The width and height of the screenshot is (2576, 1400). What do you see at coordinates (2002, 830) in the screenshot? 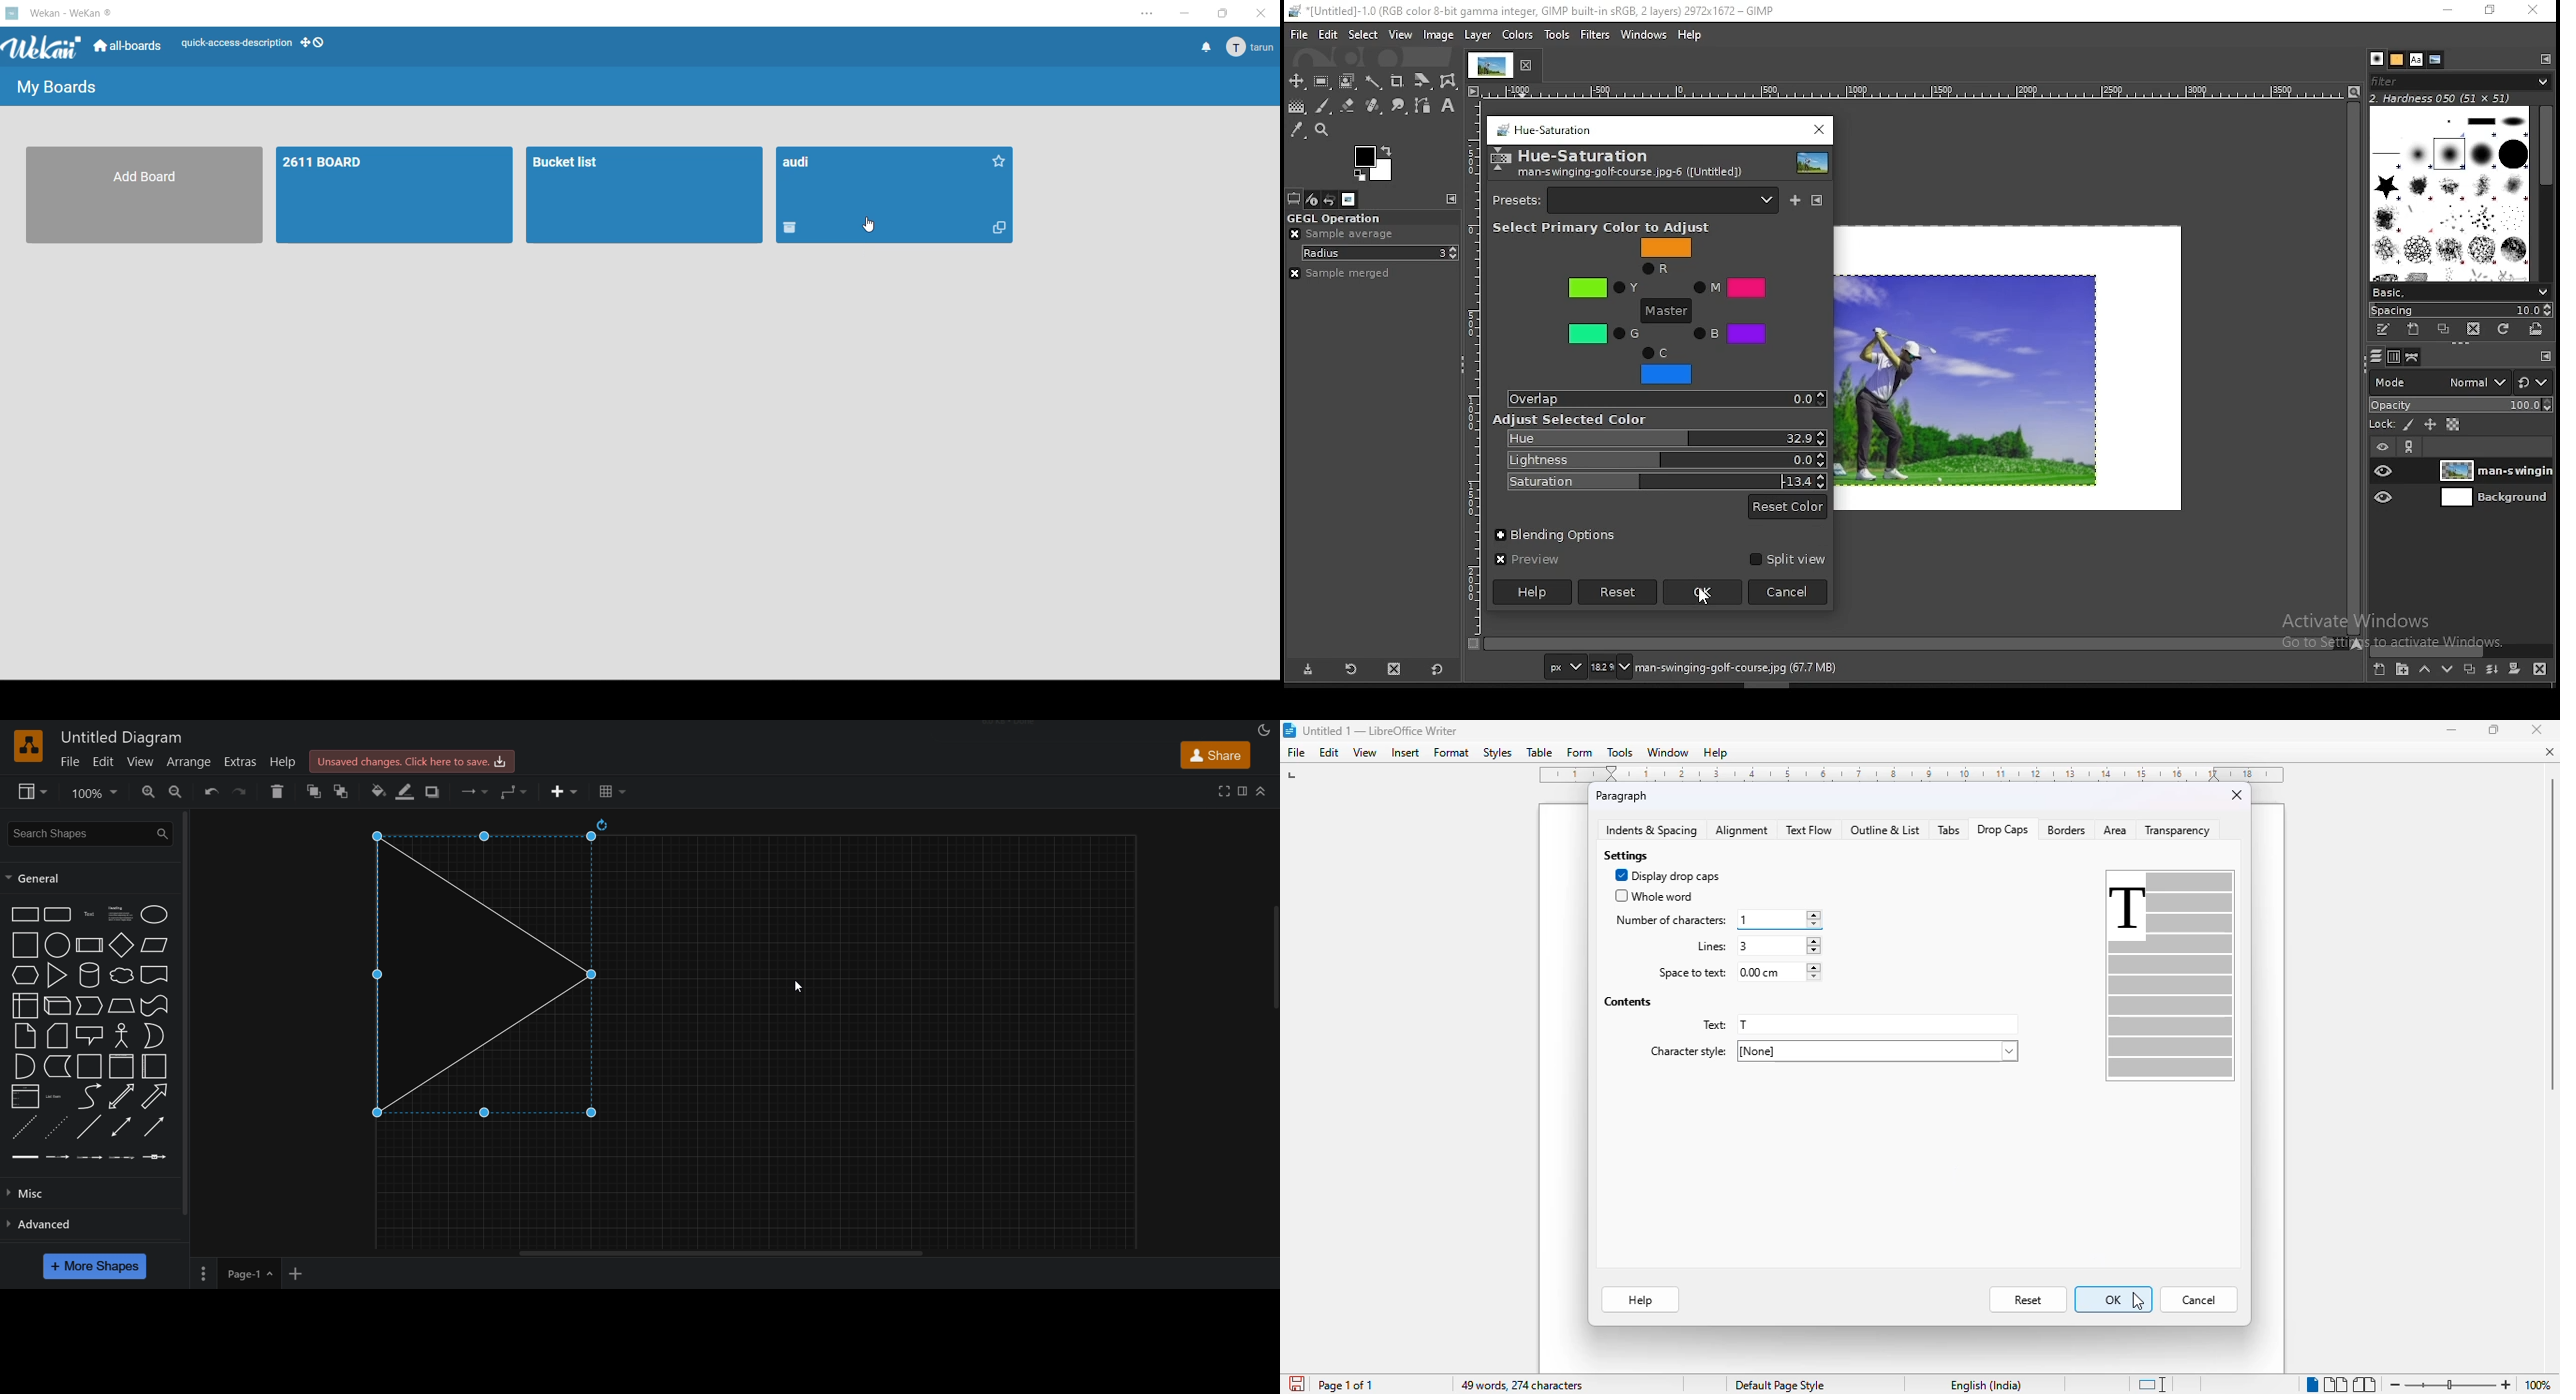
I see `drop caps` at bounding box center [2002, 830].